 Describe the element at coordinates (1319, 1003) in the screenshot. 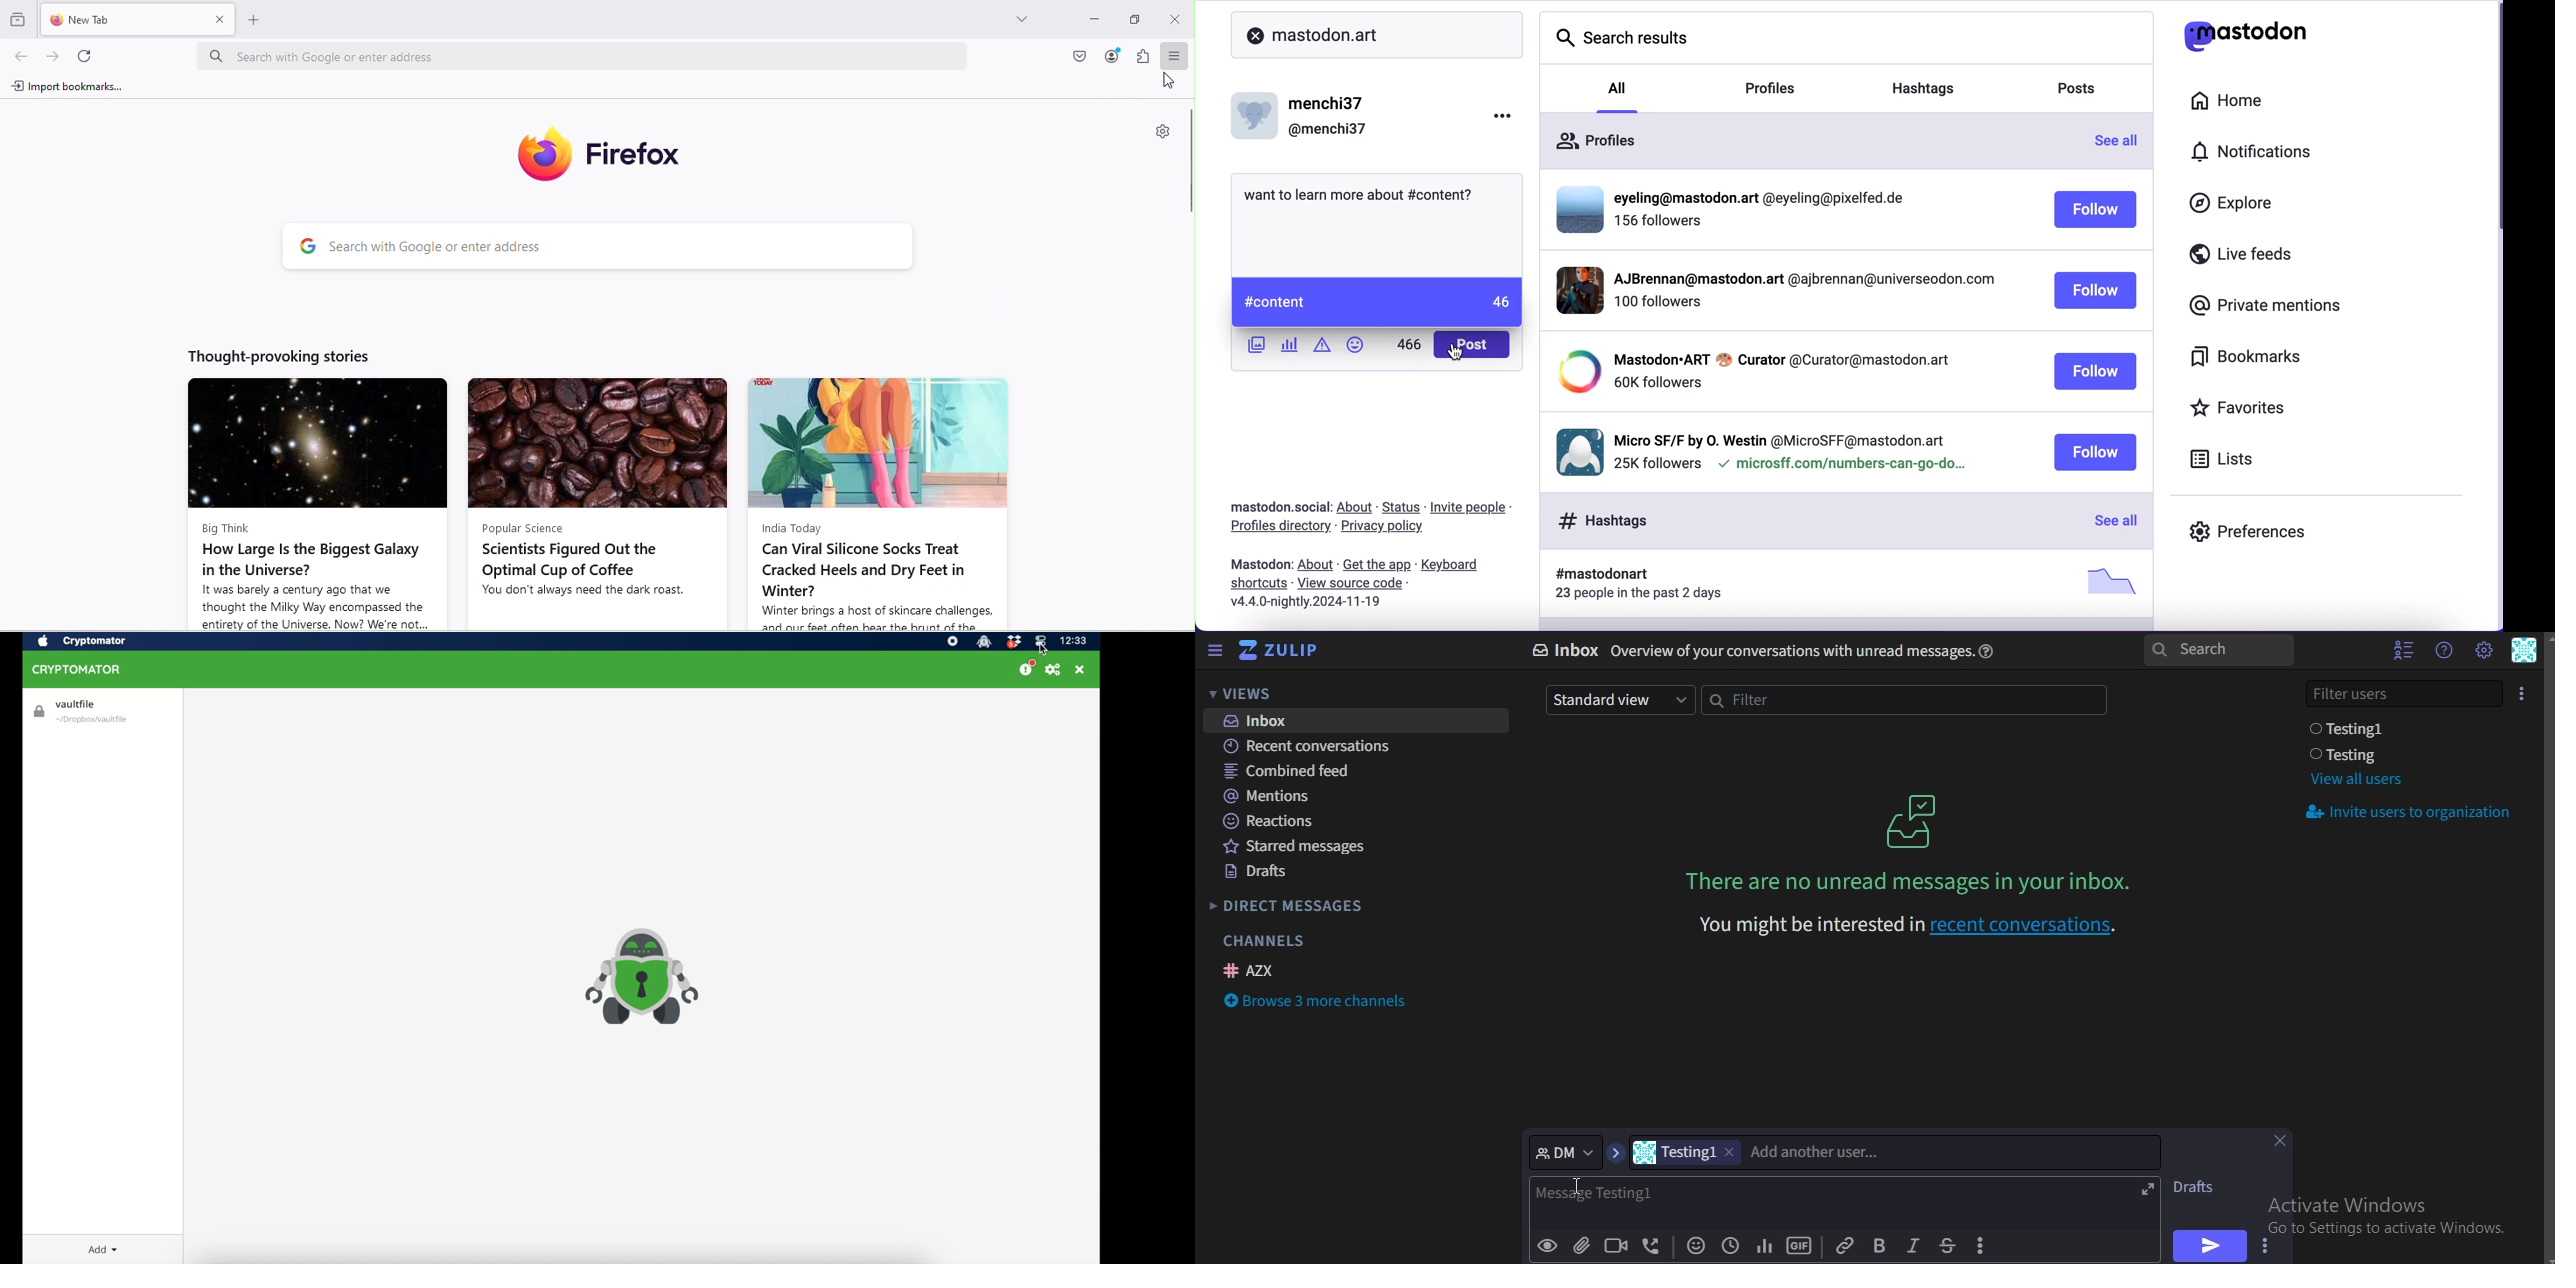

I see `browse 3 more channels` at that location.